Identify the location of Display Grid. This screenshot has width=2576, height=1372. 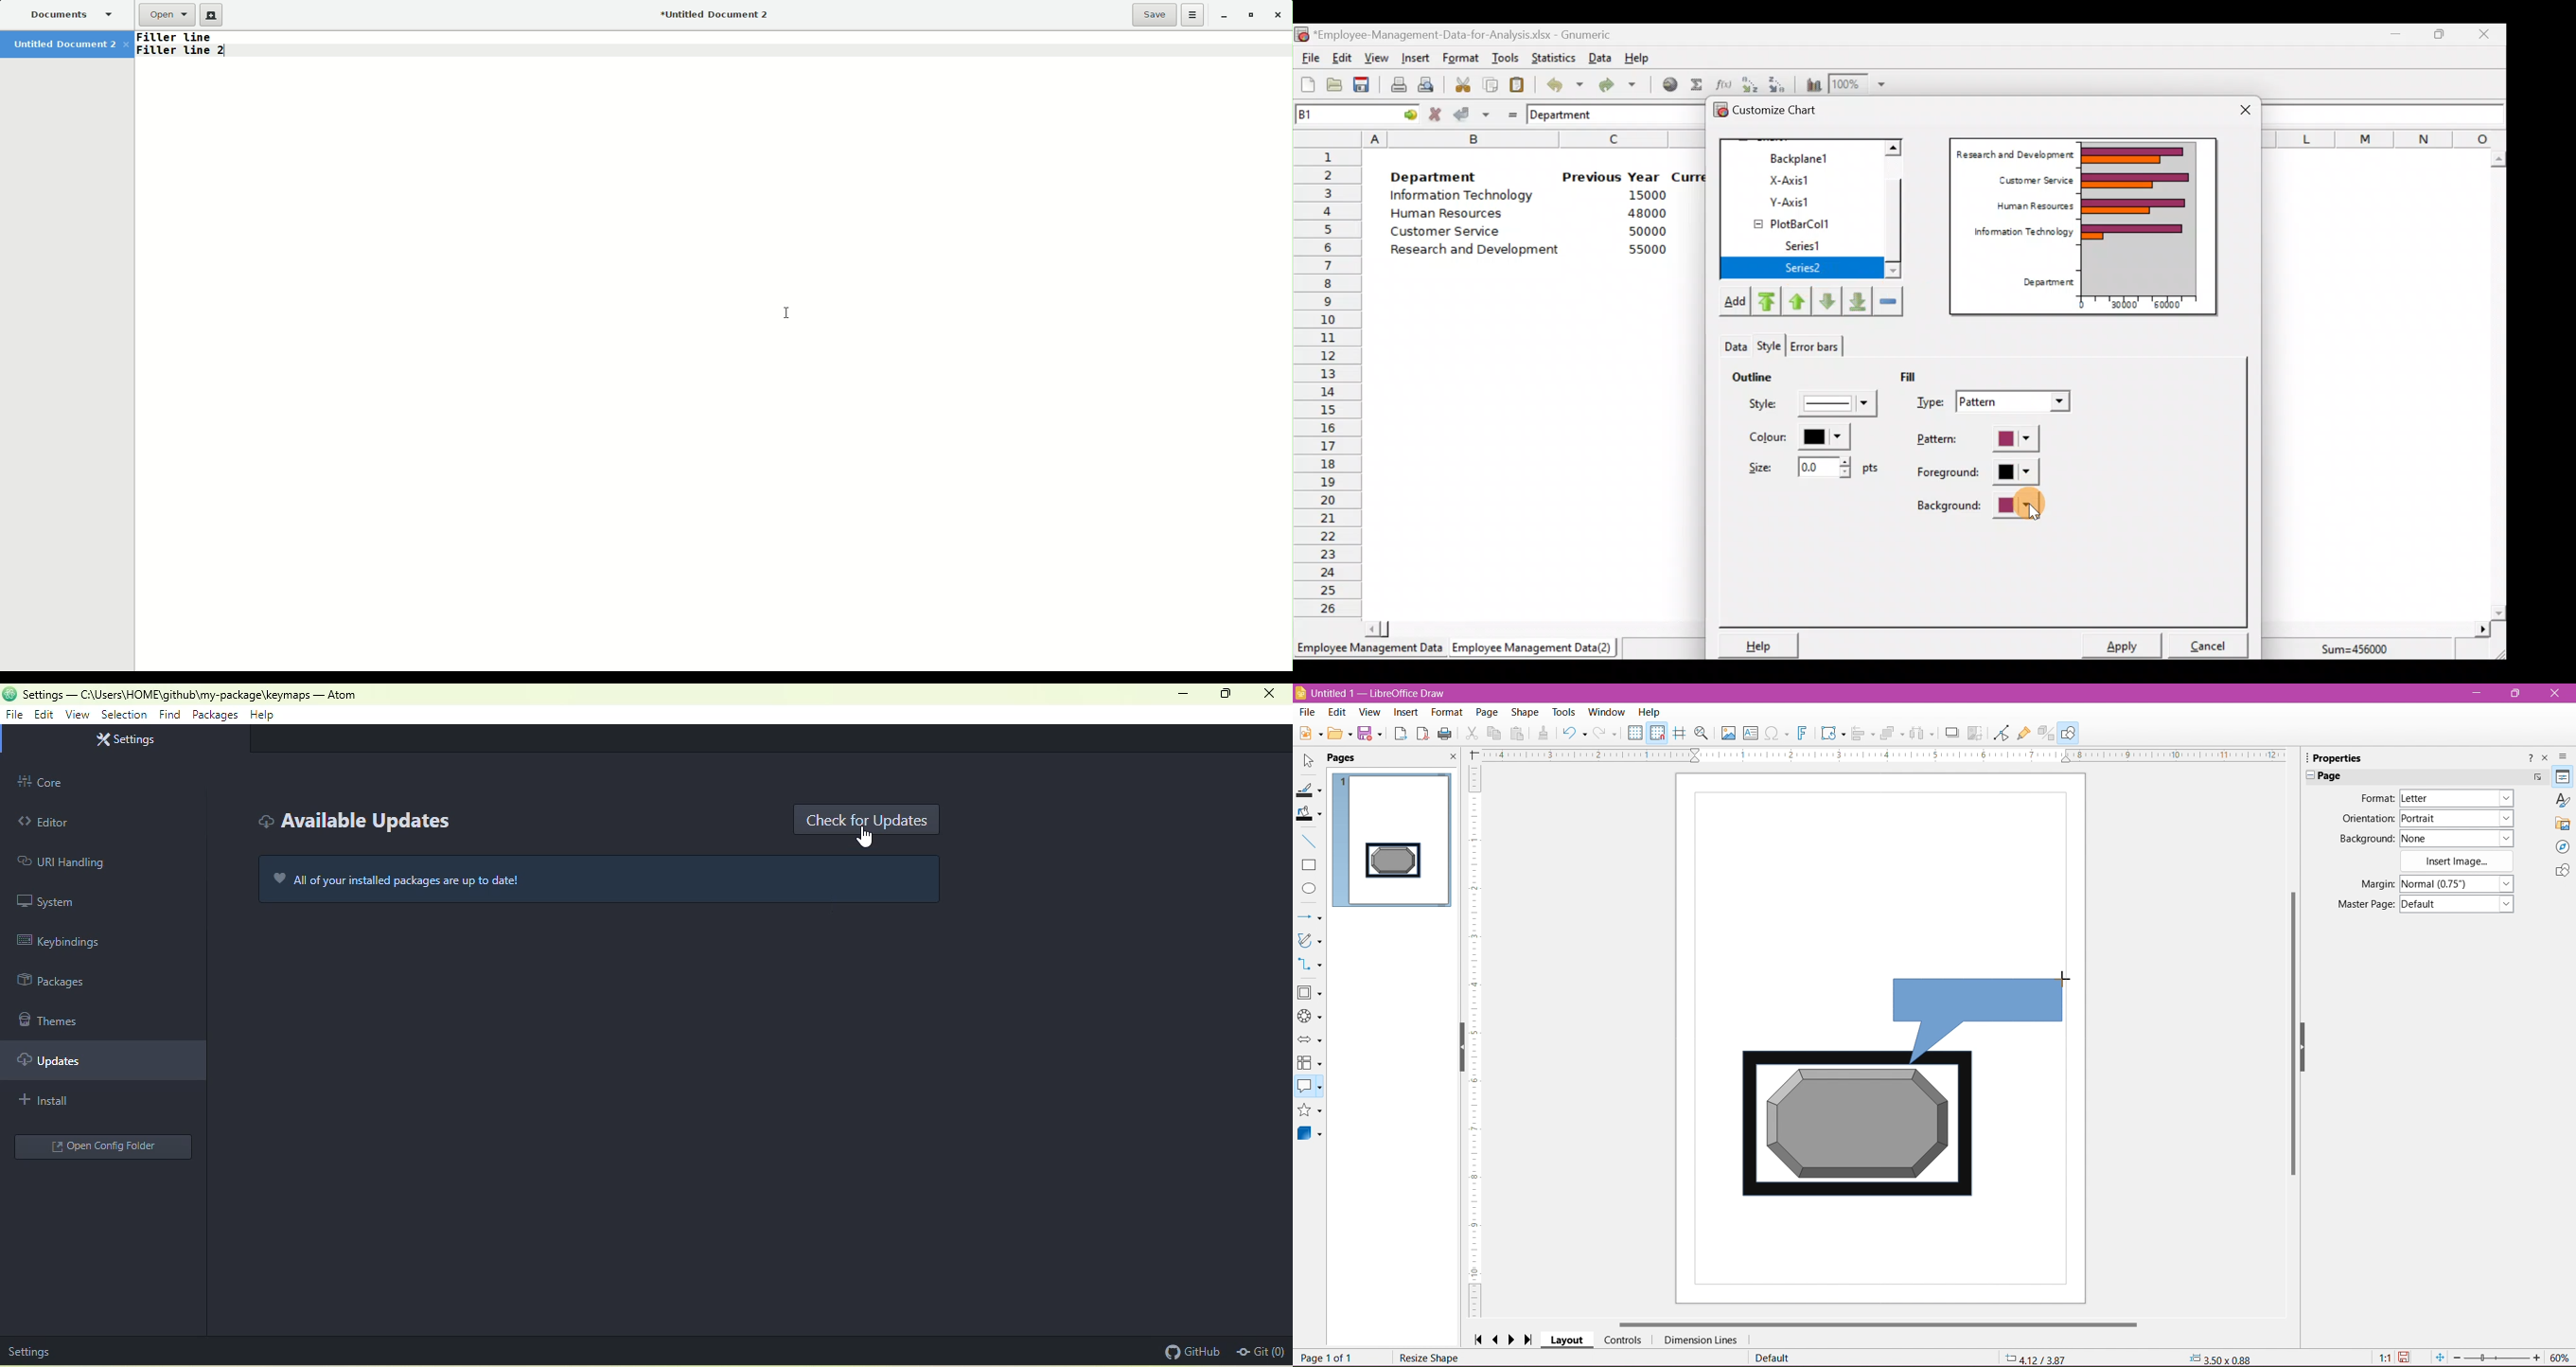
(1635, 734).